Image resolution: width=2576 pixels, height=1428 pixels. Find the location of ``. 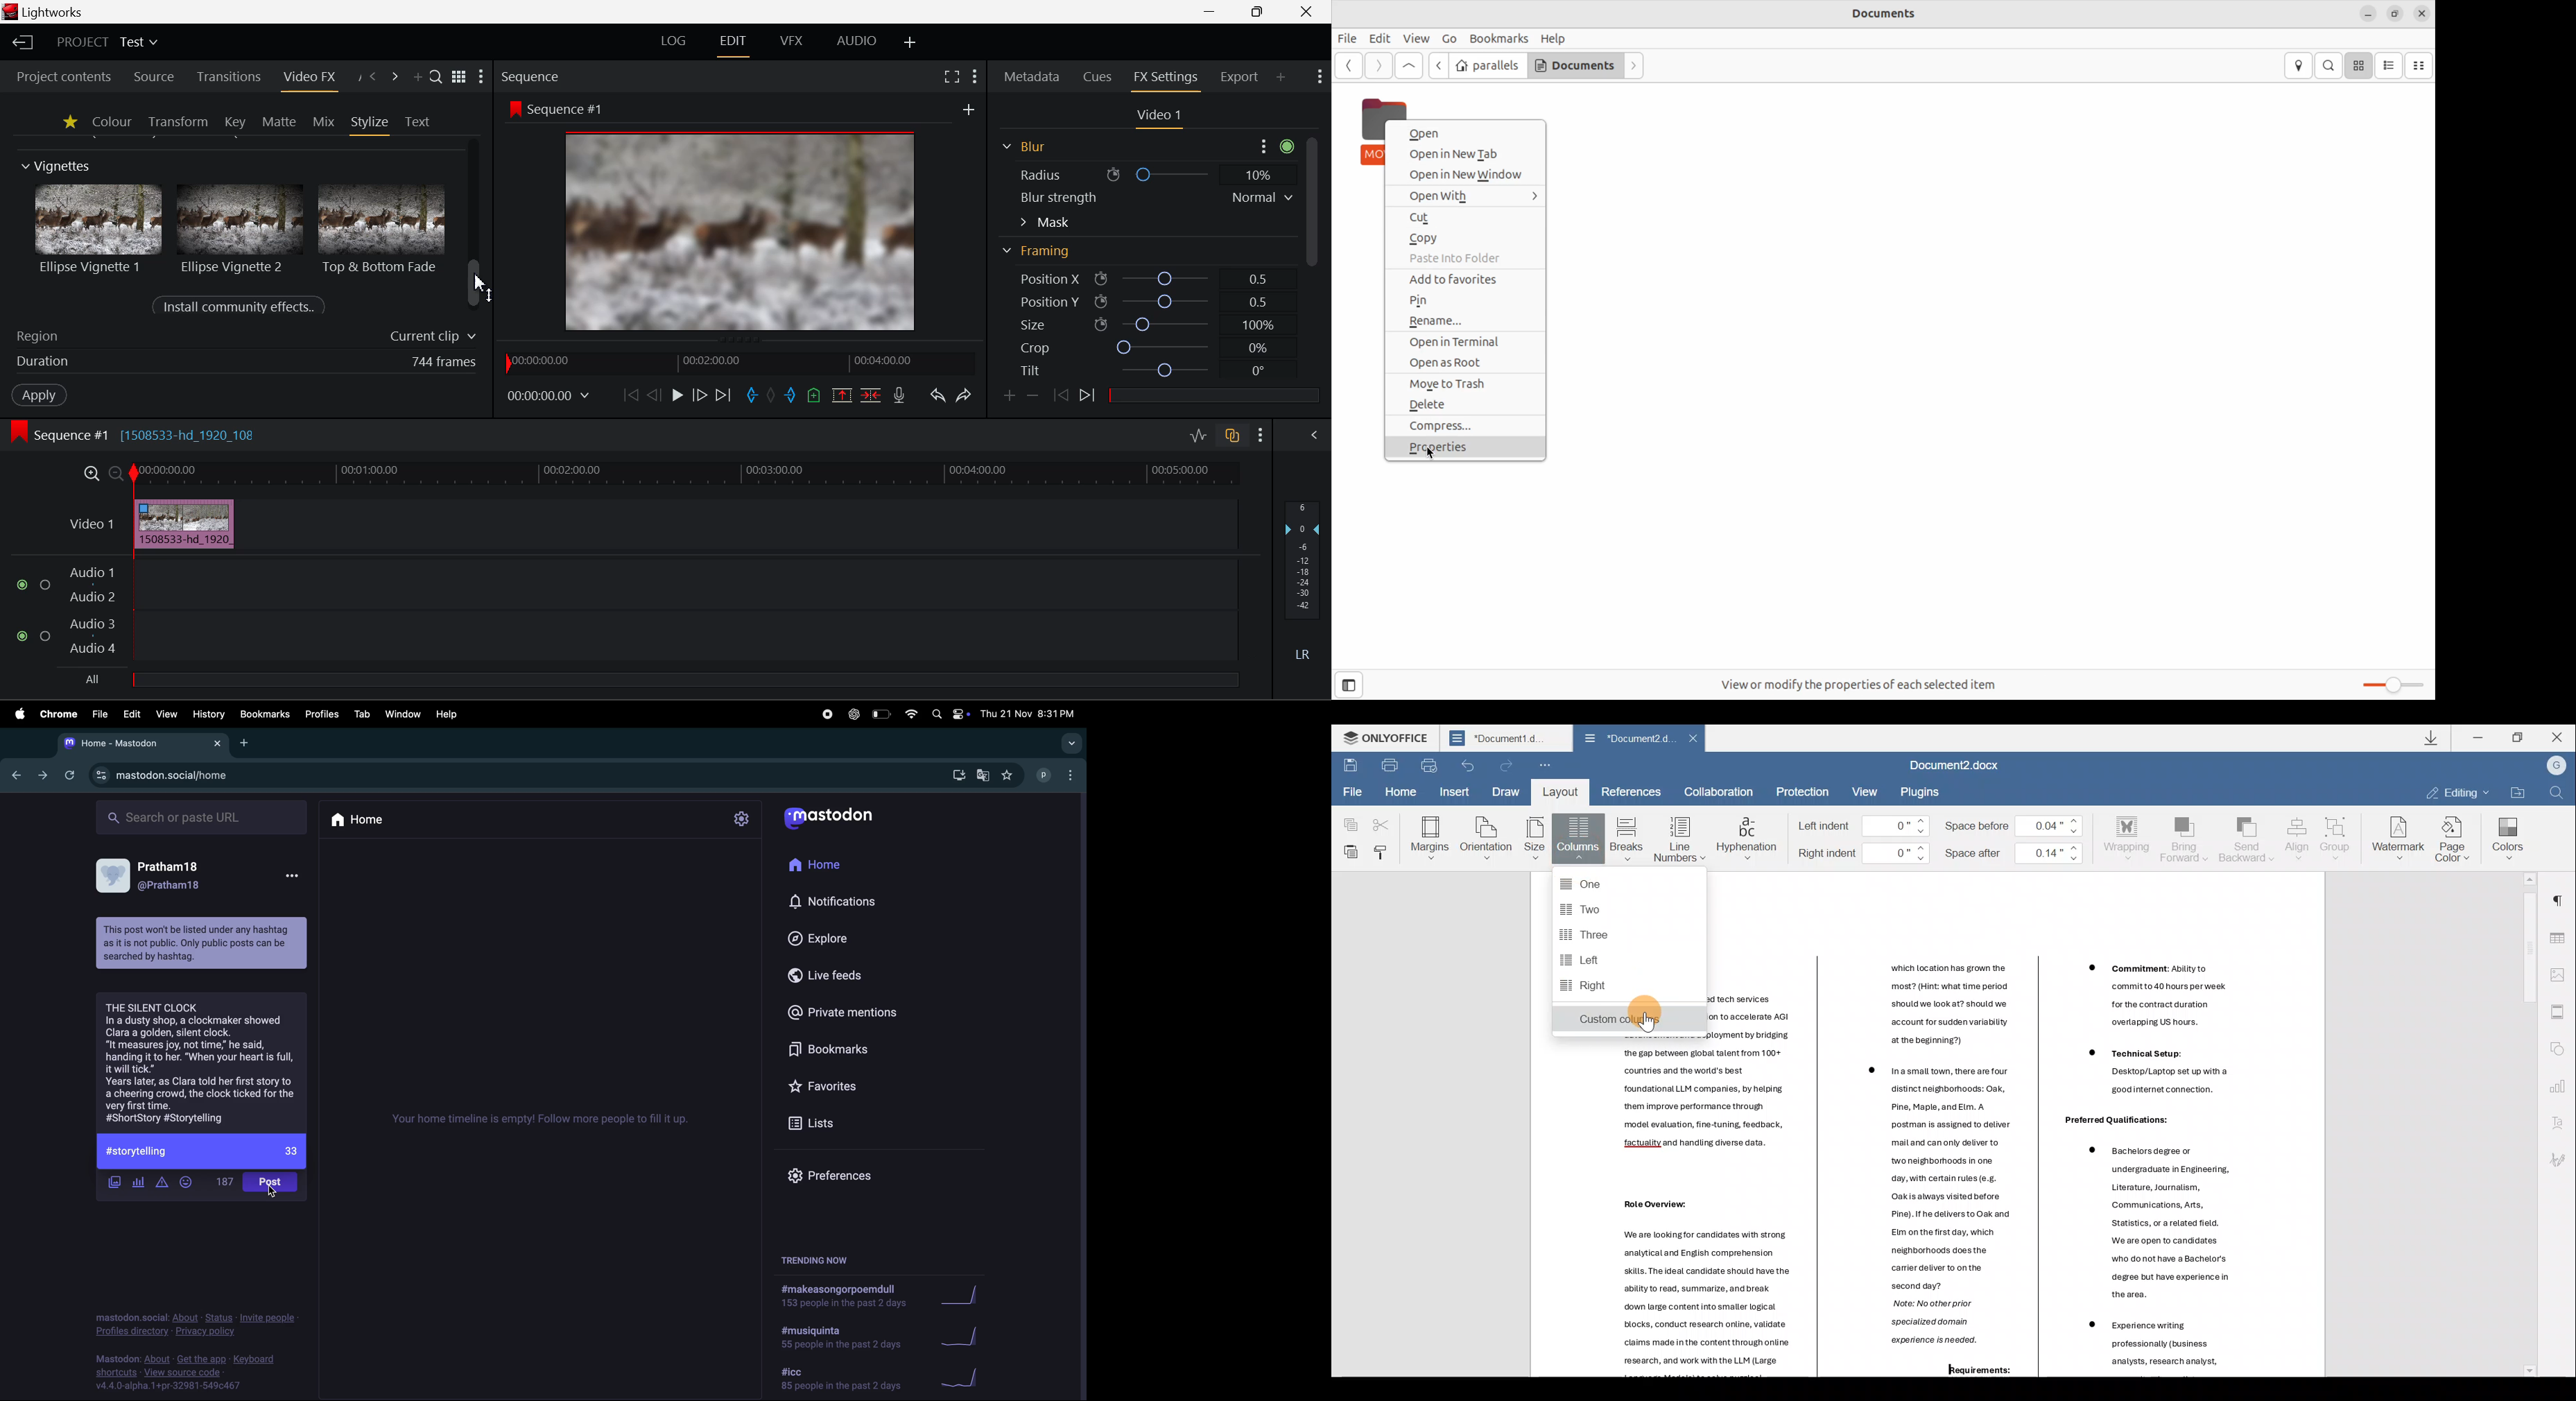

 is located at coordinates (1936, 1185).